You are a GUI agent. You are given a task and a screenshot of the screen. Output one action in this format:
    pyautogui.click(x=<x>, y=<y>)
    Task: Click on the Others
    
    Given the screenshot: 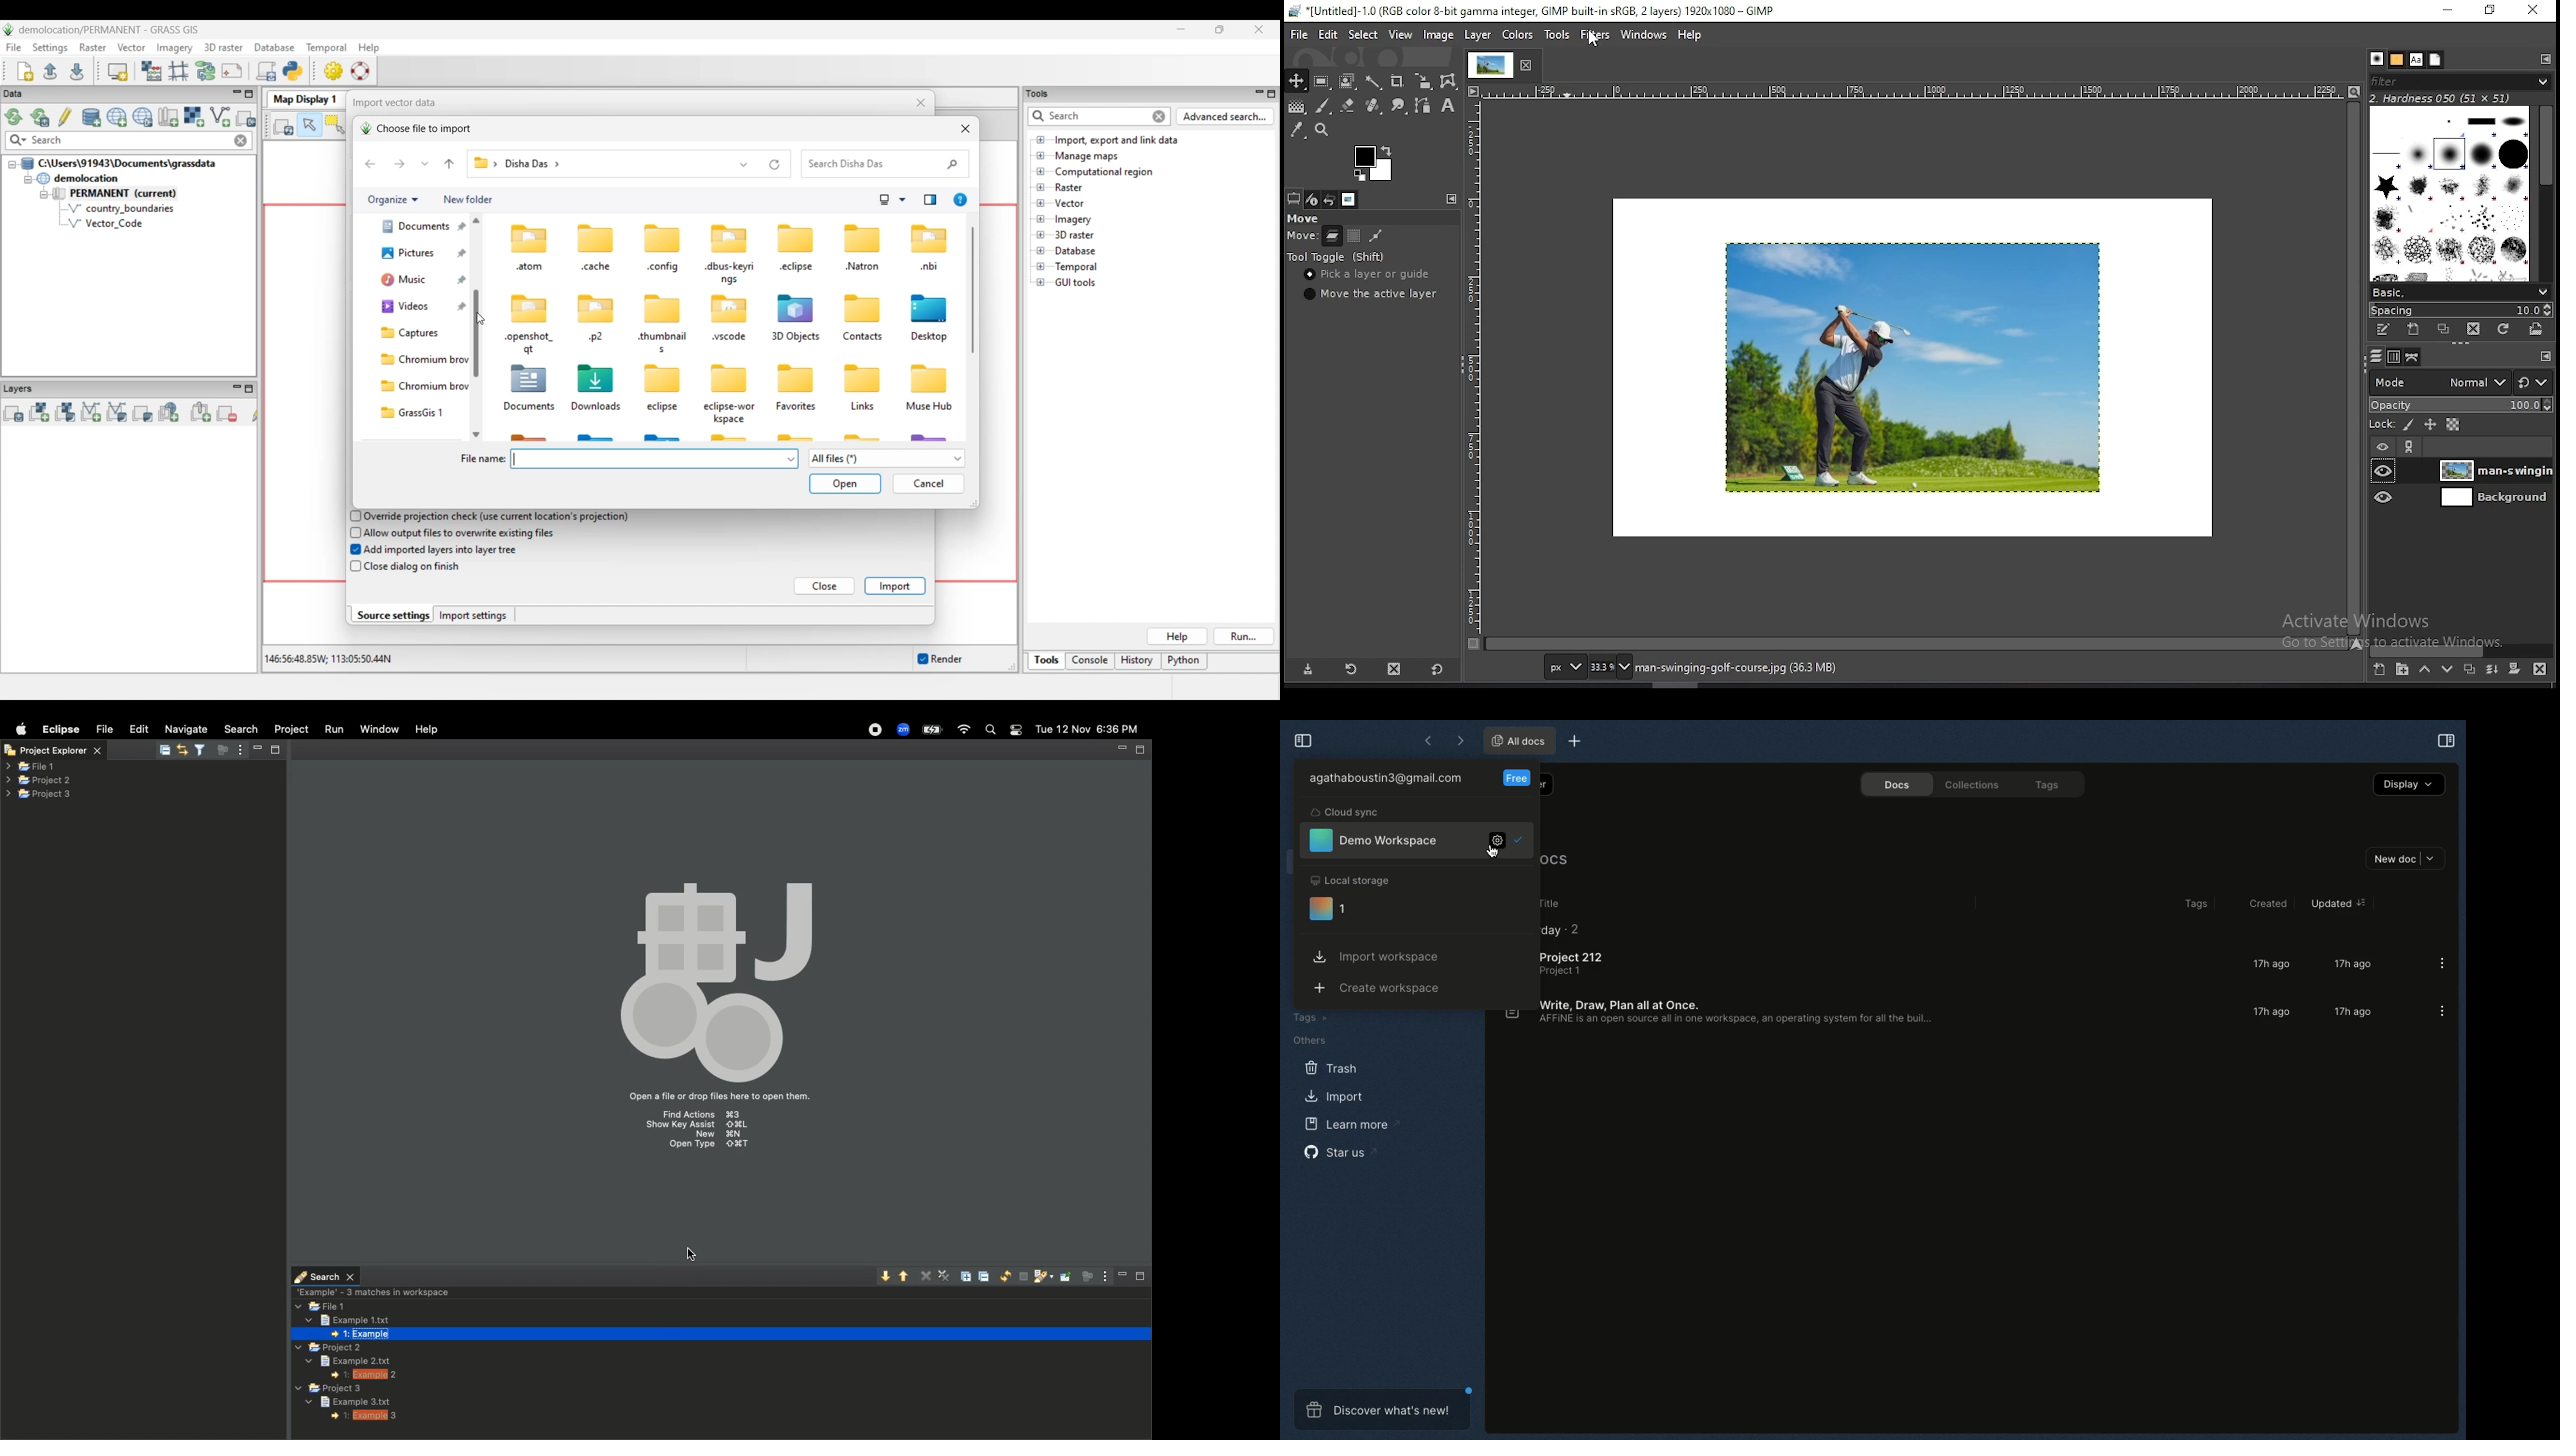 What is the action you would take?
    pyautogui.click(x=1308, y=1040)
    